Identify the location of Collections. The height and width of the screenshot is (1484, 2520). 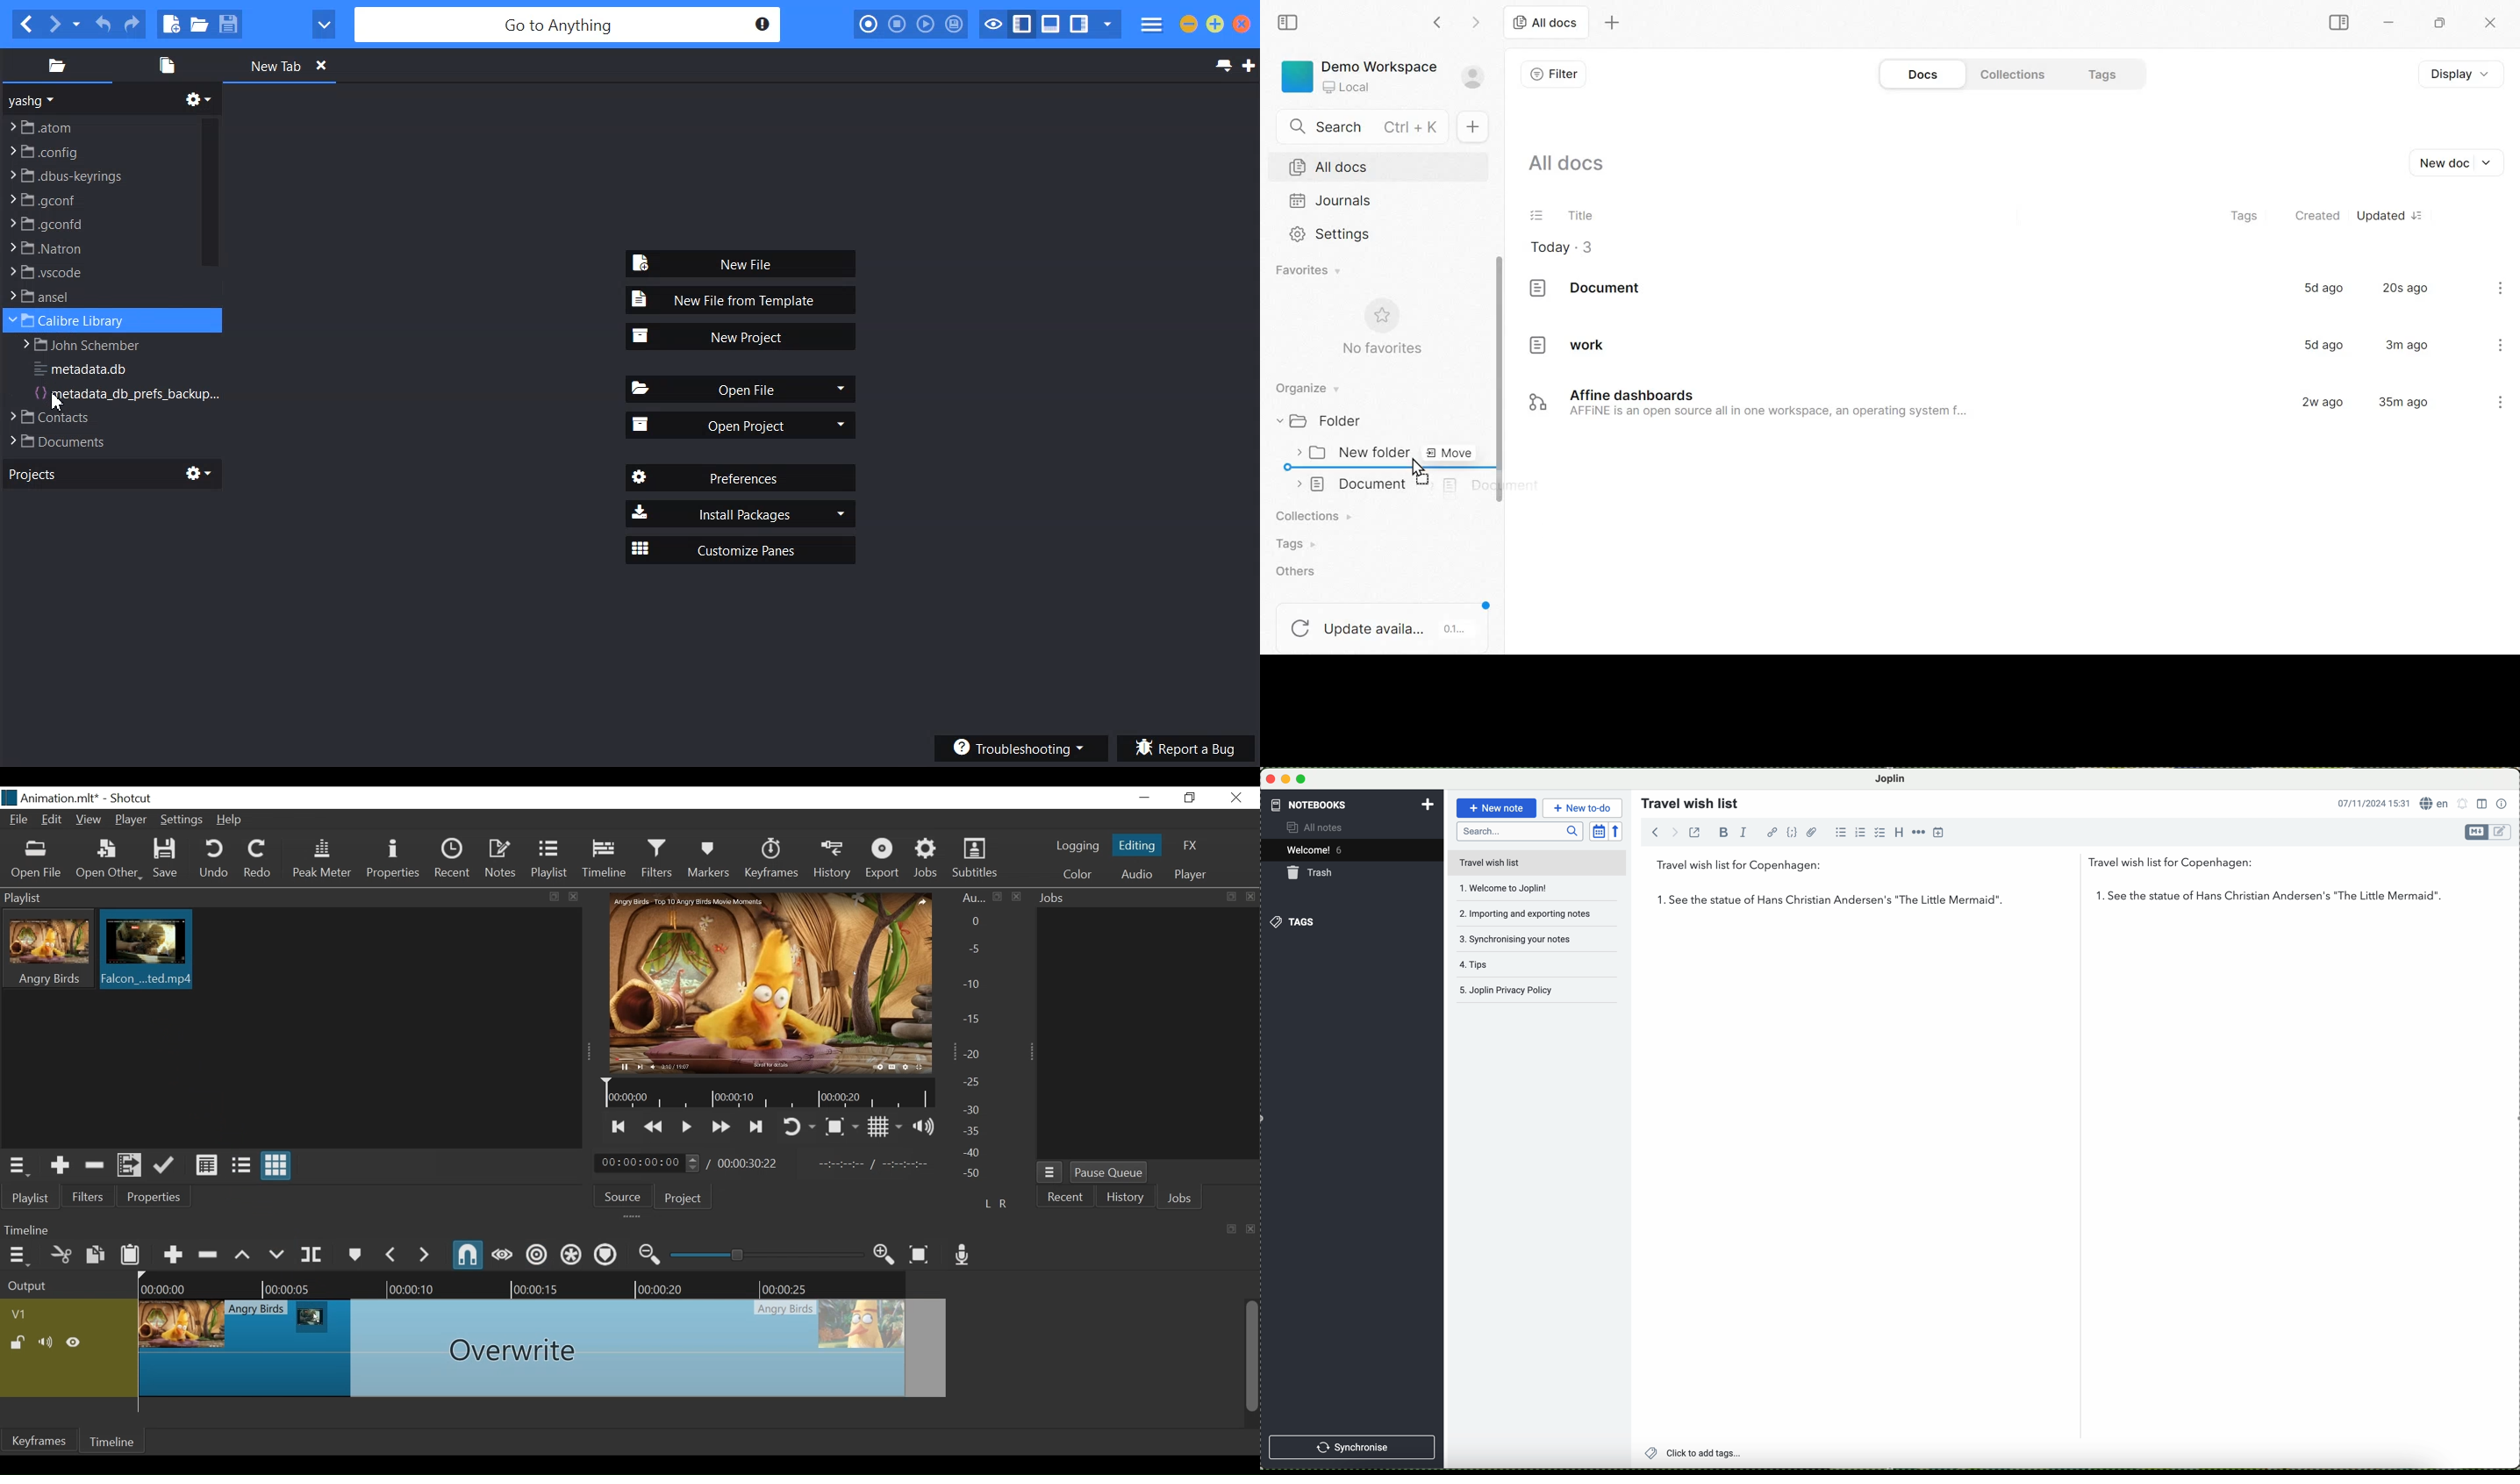
(2010, 74).